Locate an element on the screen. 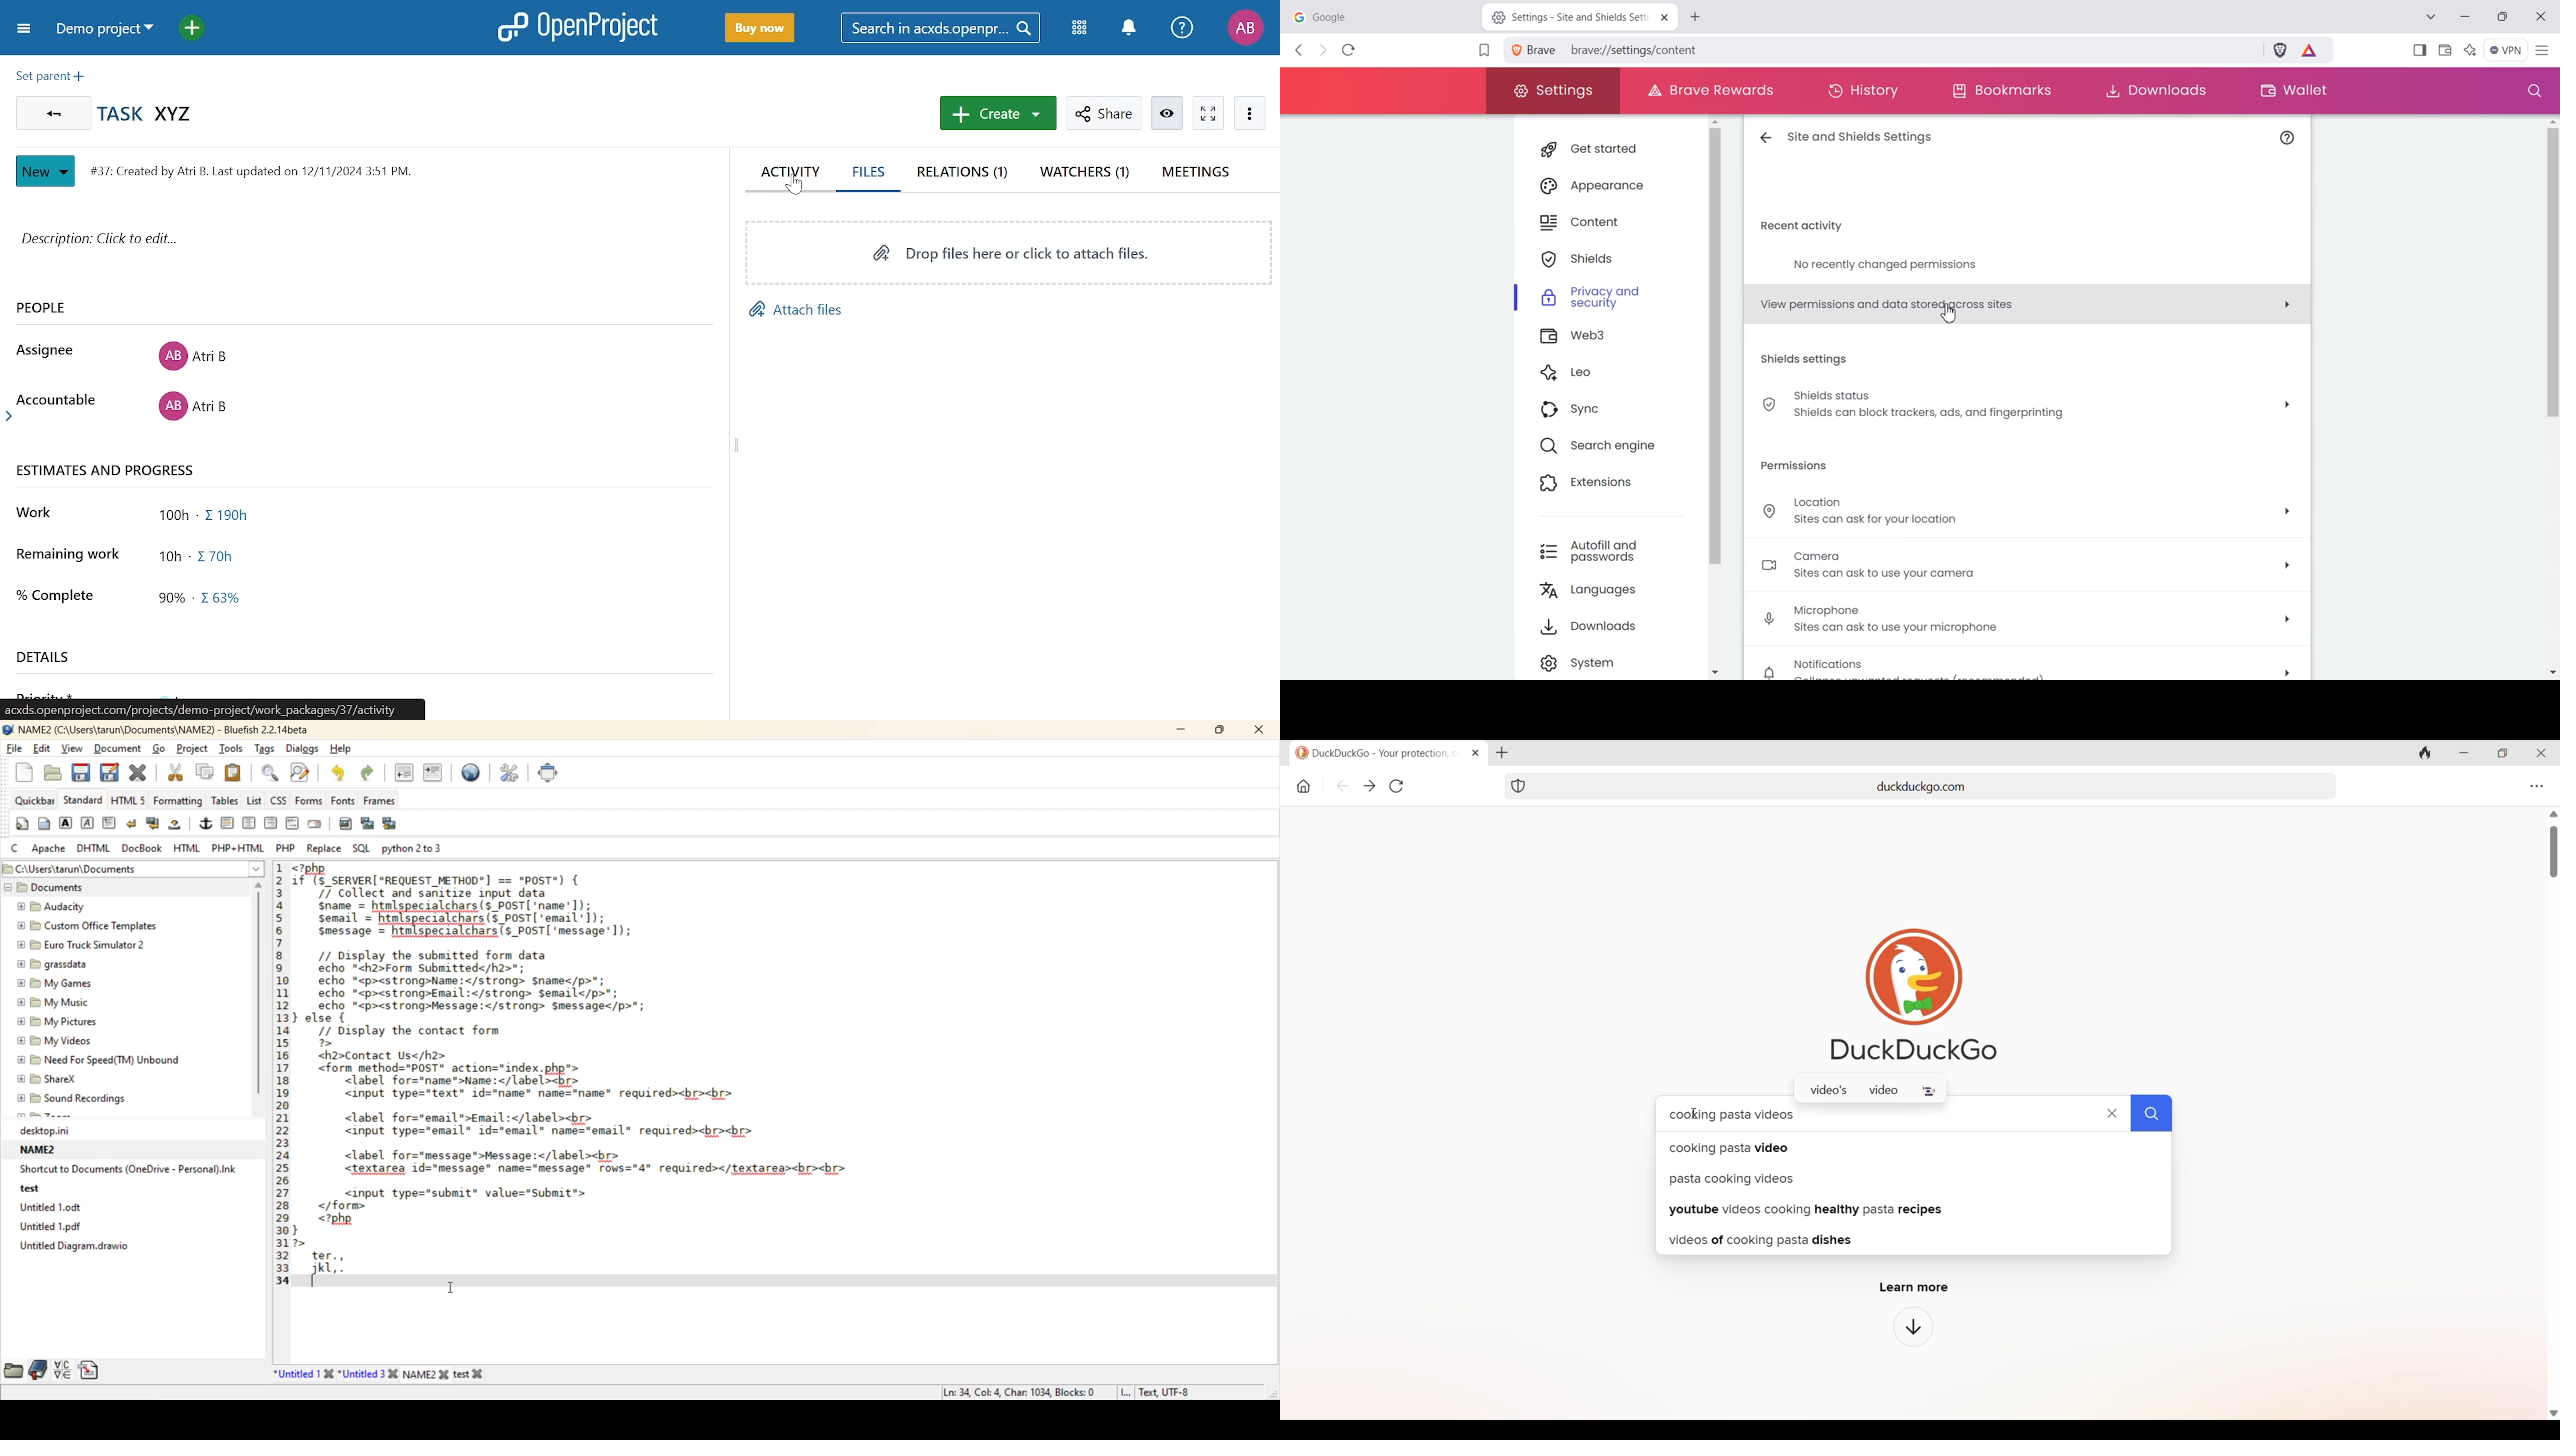 The image size is (2576, 1456). help is located at coordinates (344, 750).